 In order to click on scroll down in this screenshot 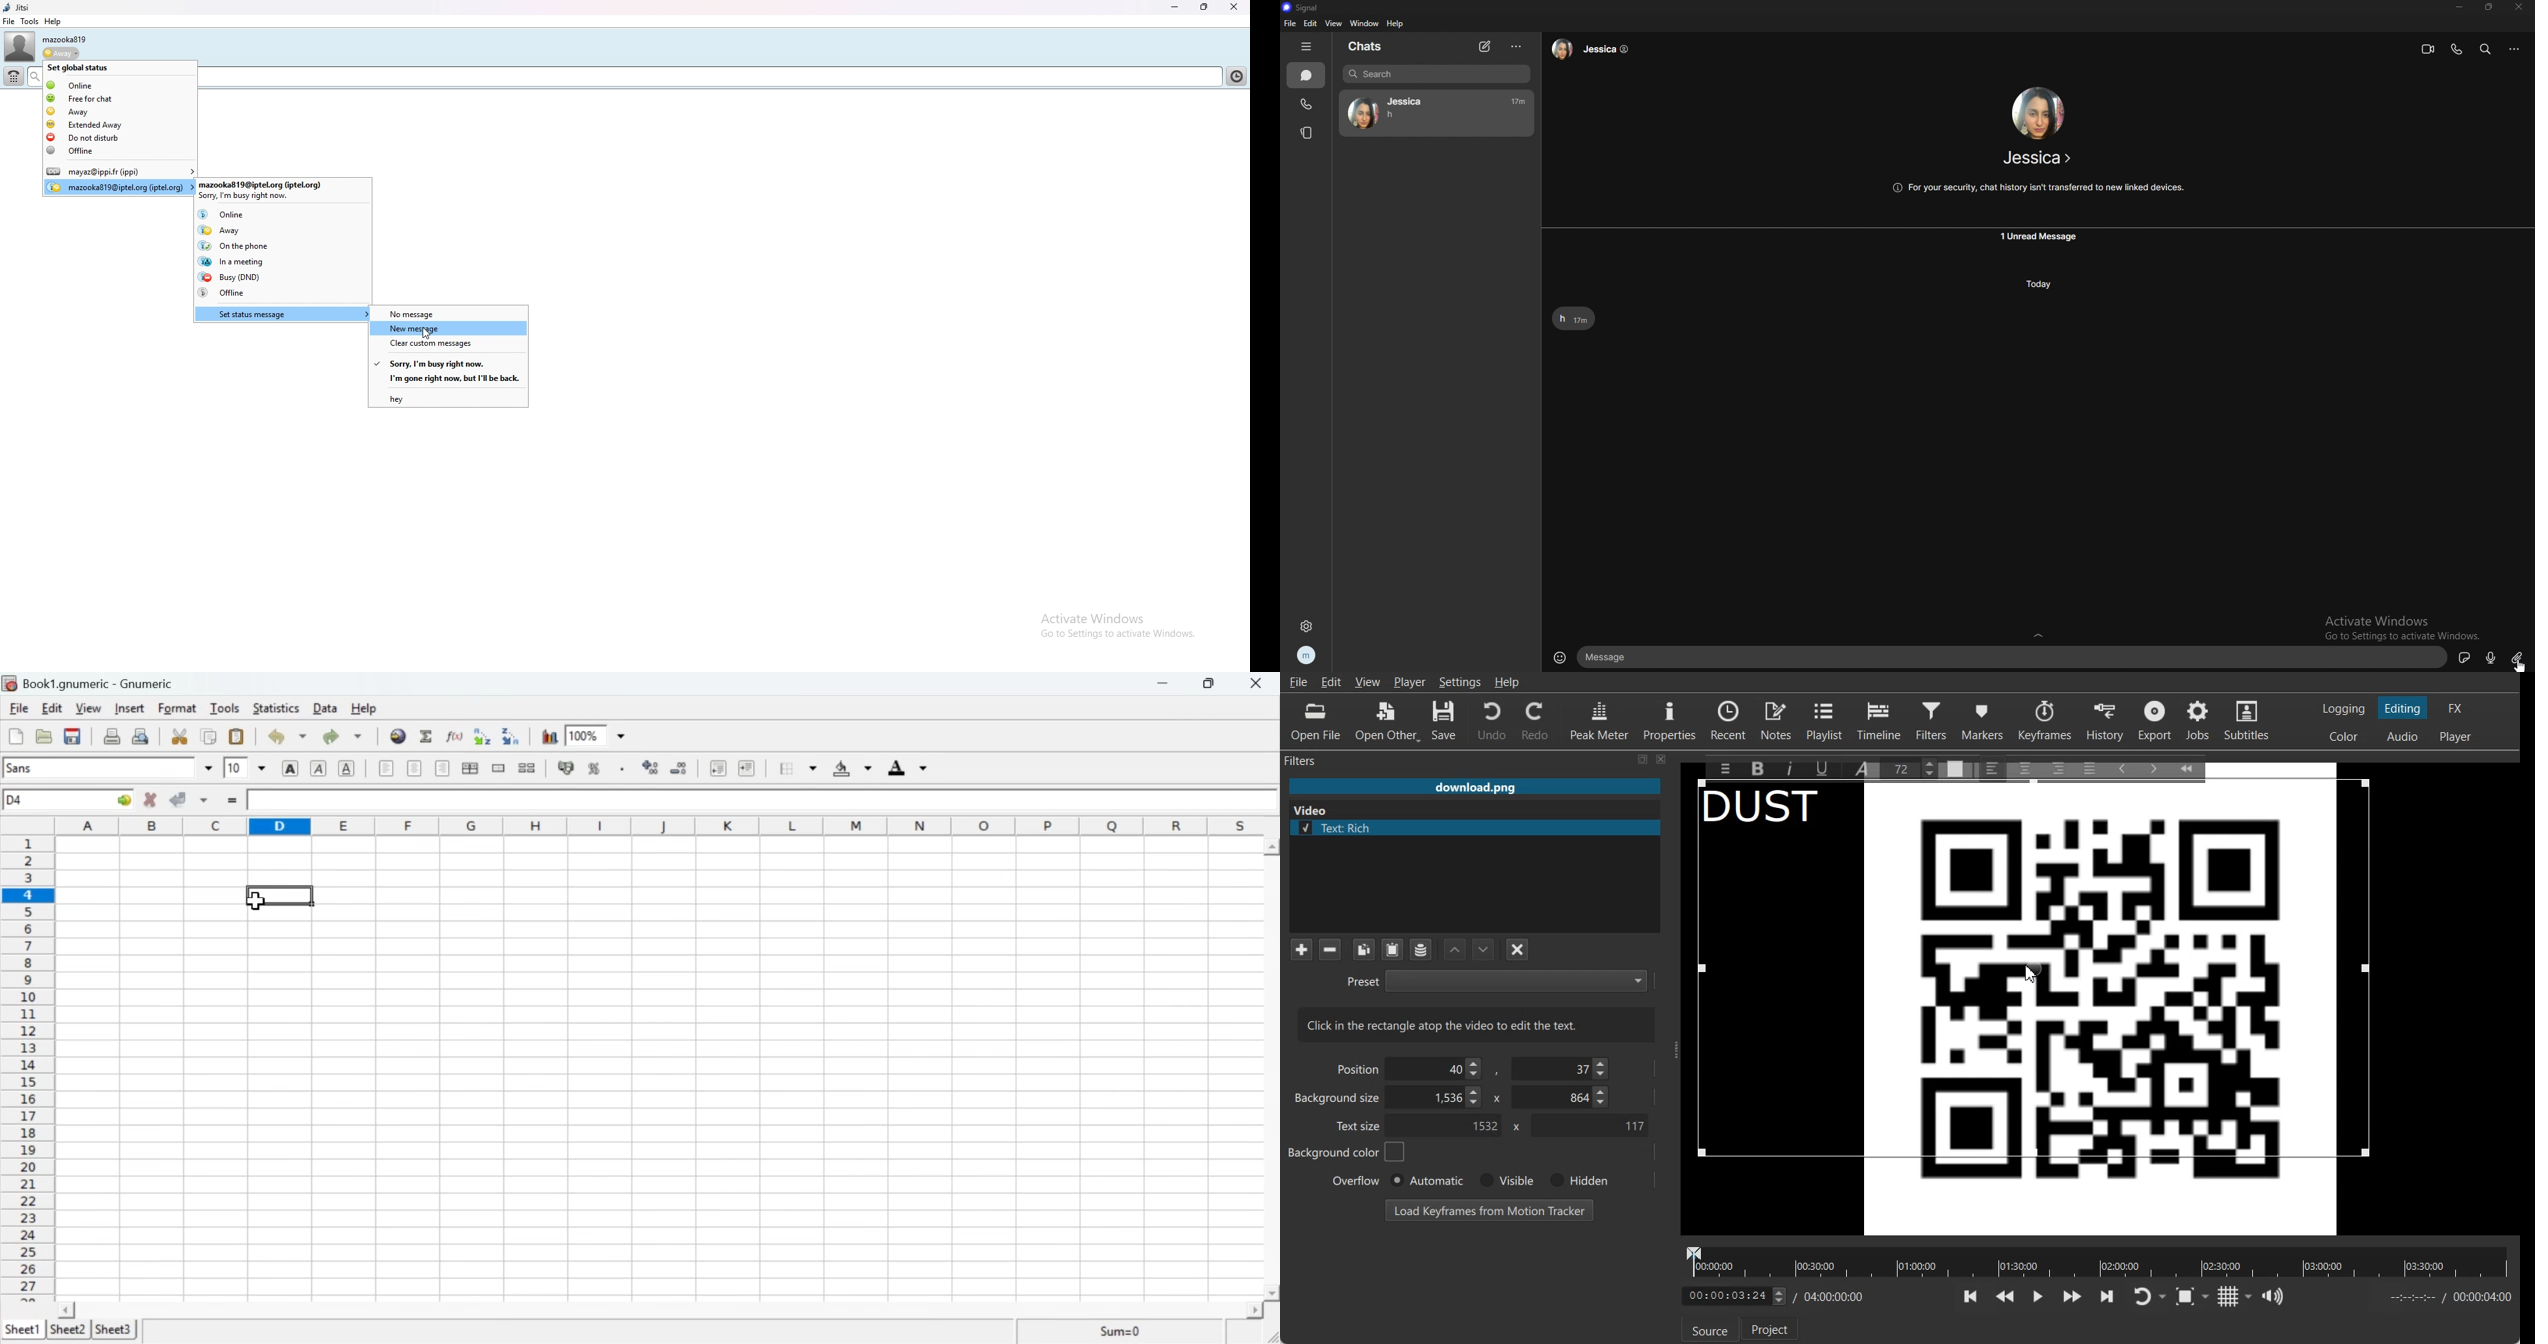, I will do `click(1272, 1293)`.